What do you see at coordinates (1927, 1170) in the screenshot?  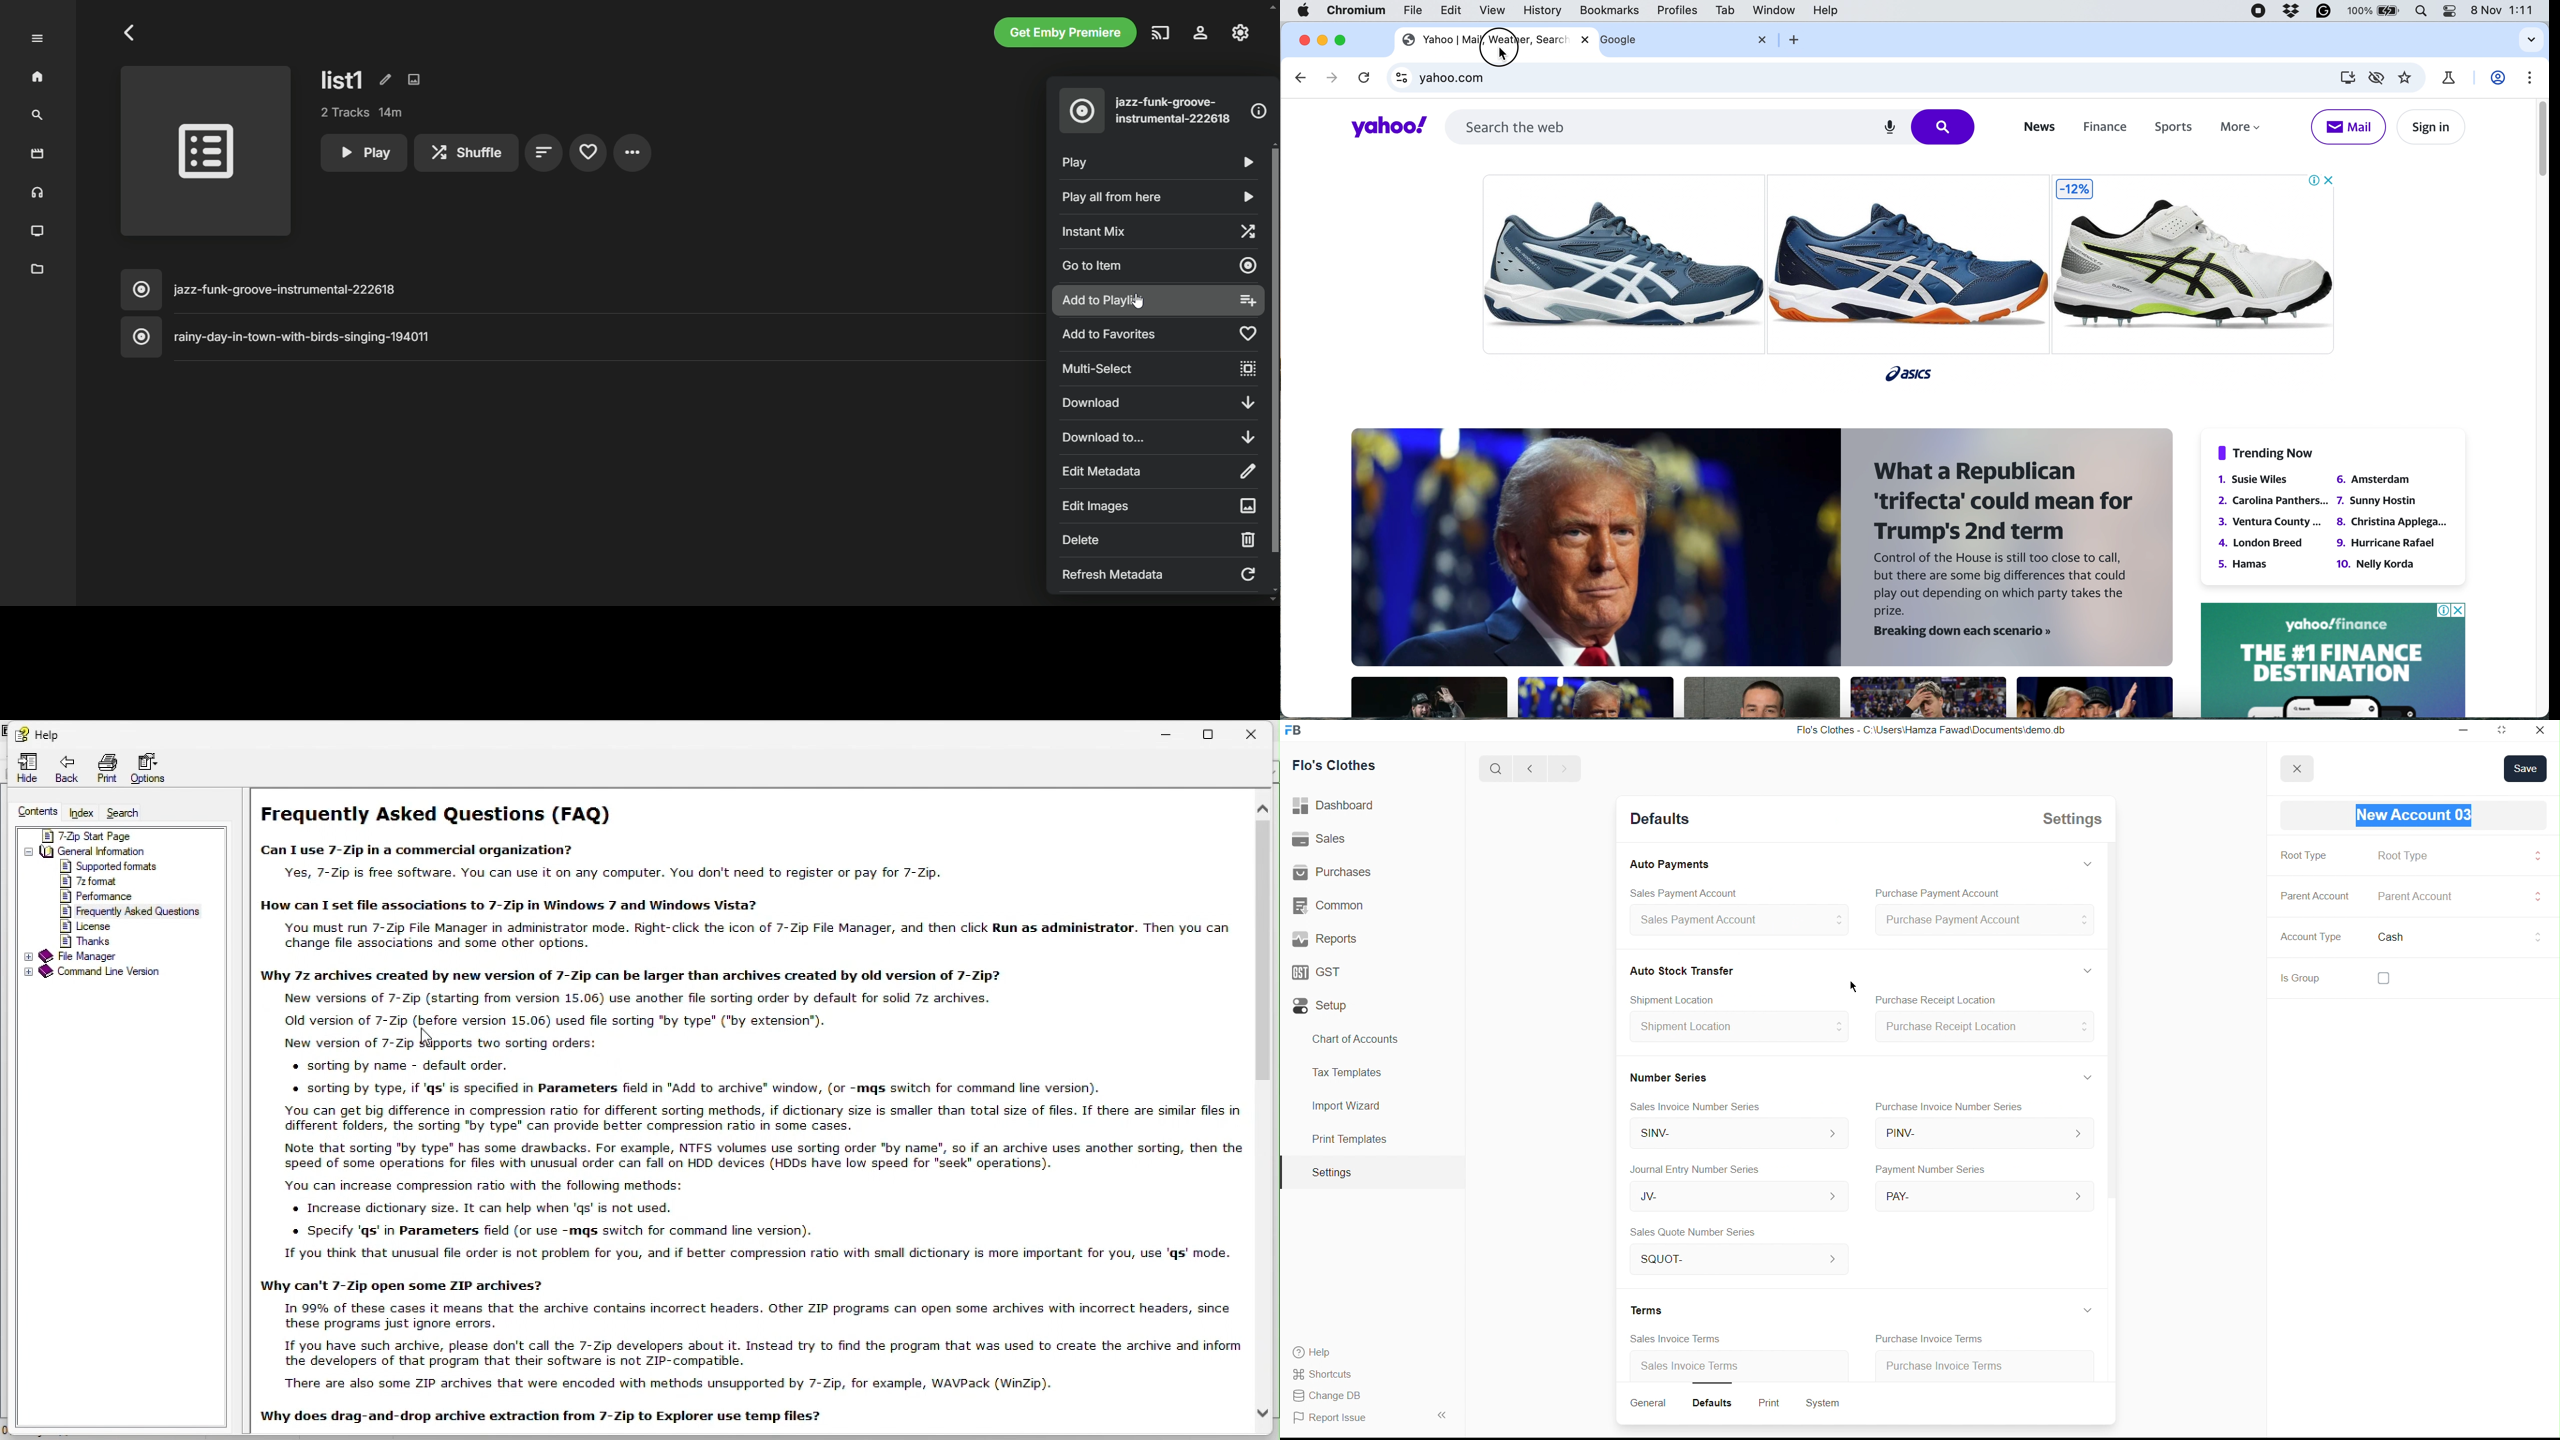 I see `Payment Number Series` at bounding box center [1927, 1170].